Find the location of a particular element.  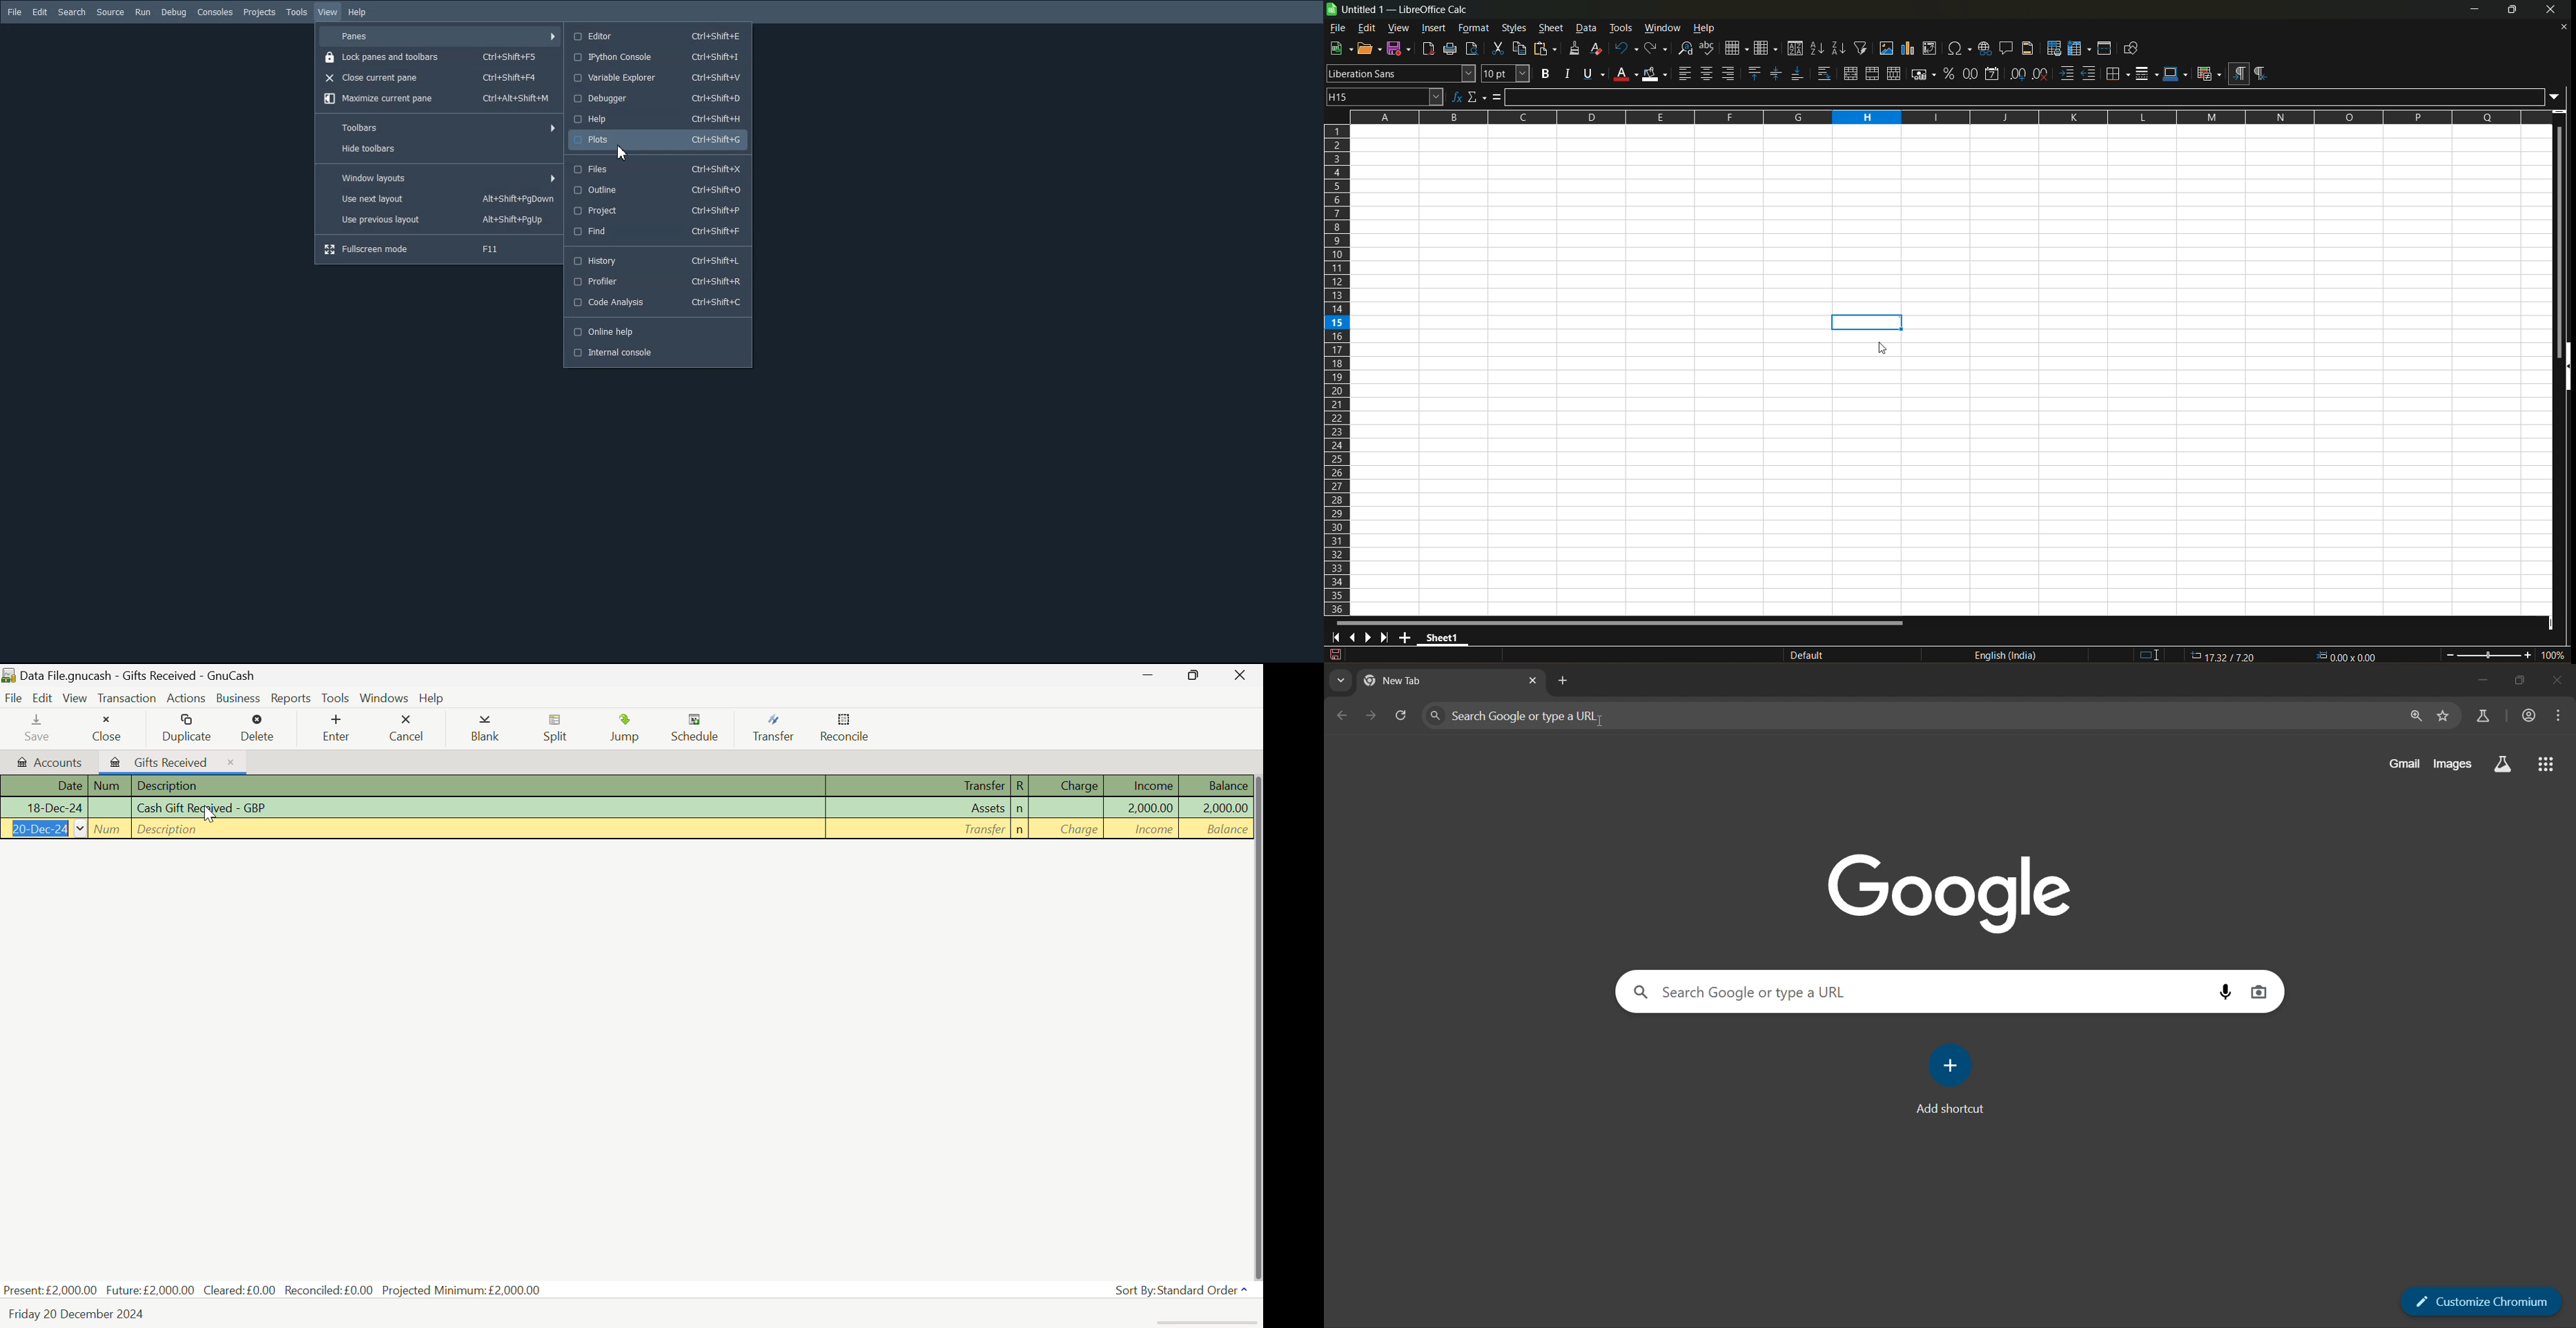

n is located at coordinates (1020, 810).